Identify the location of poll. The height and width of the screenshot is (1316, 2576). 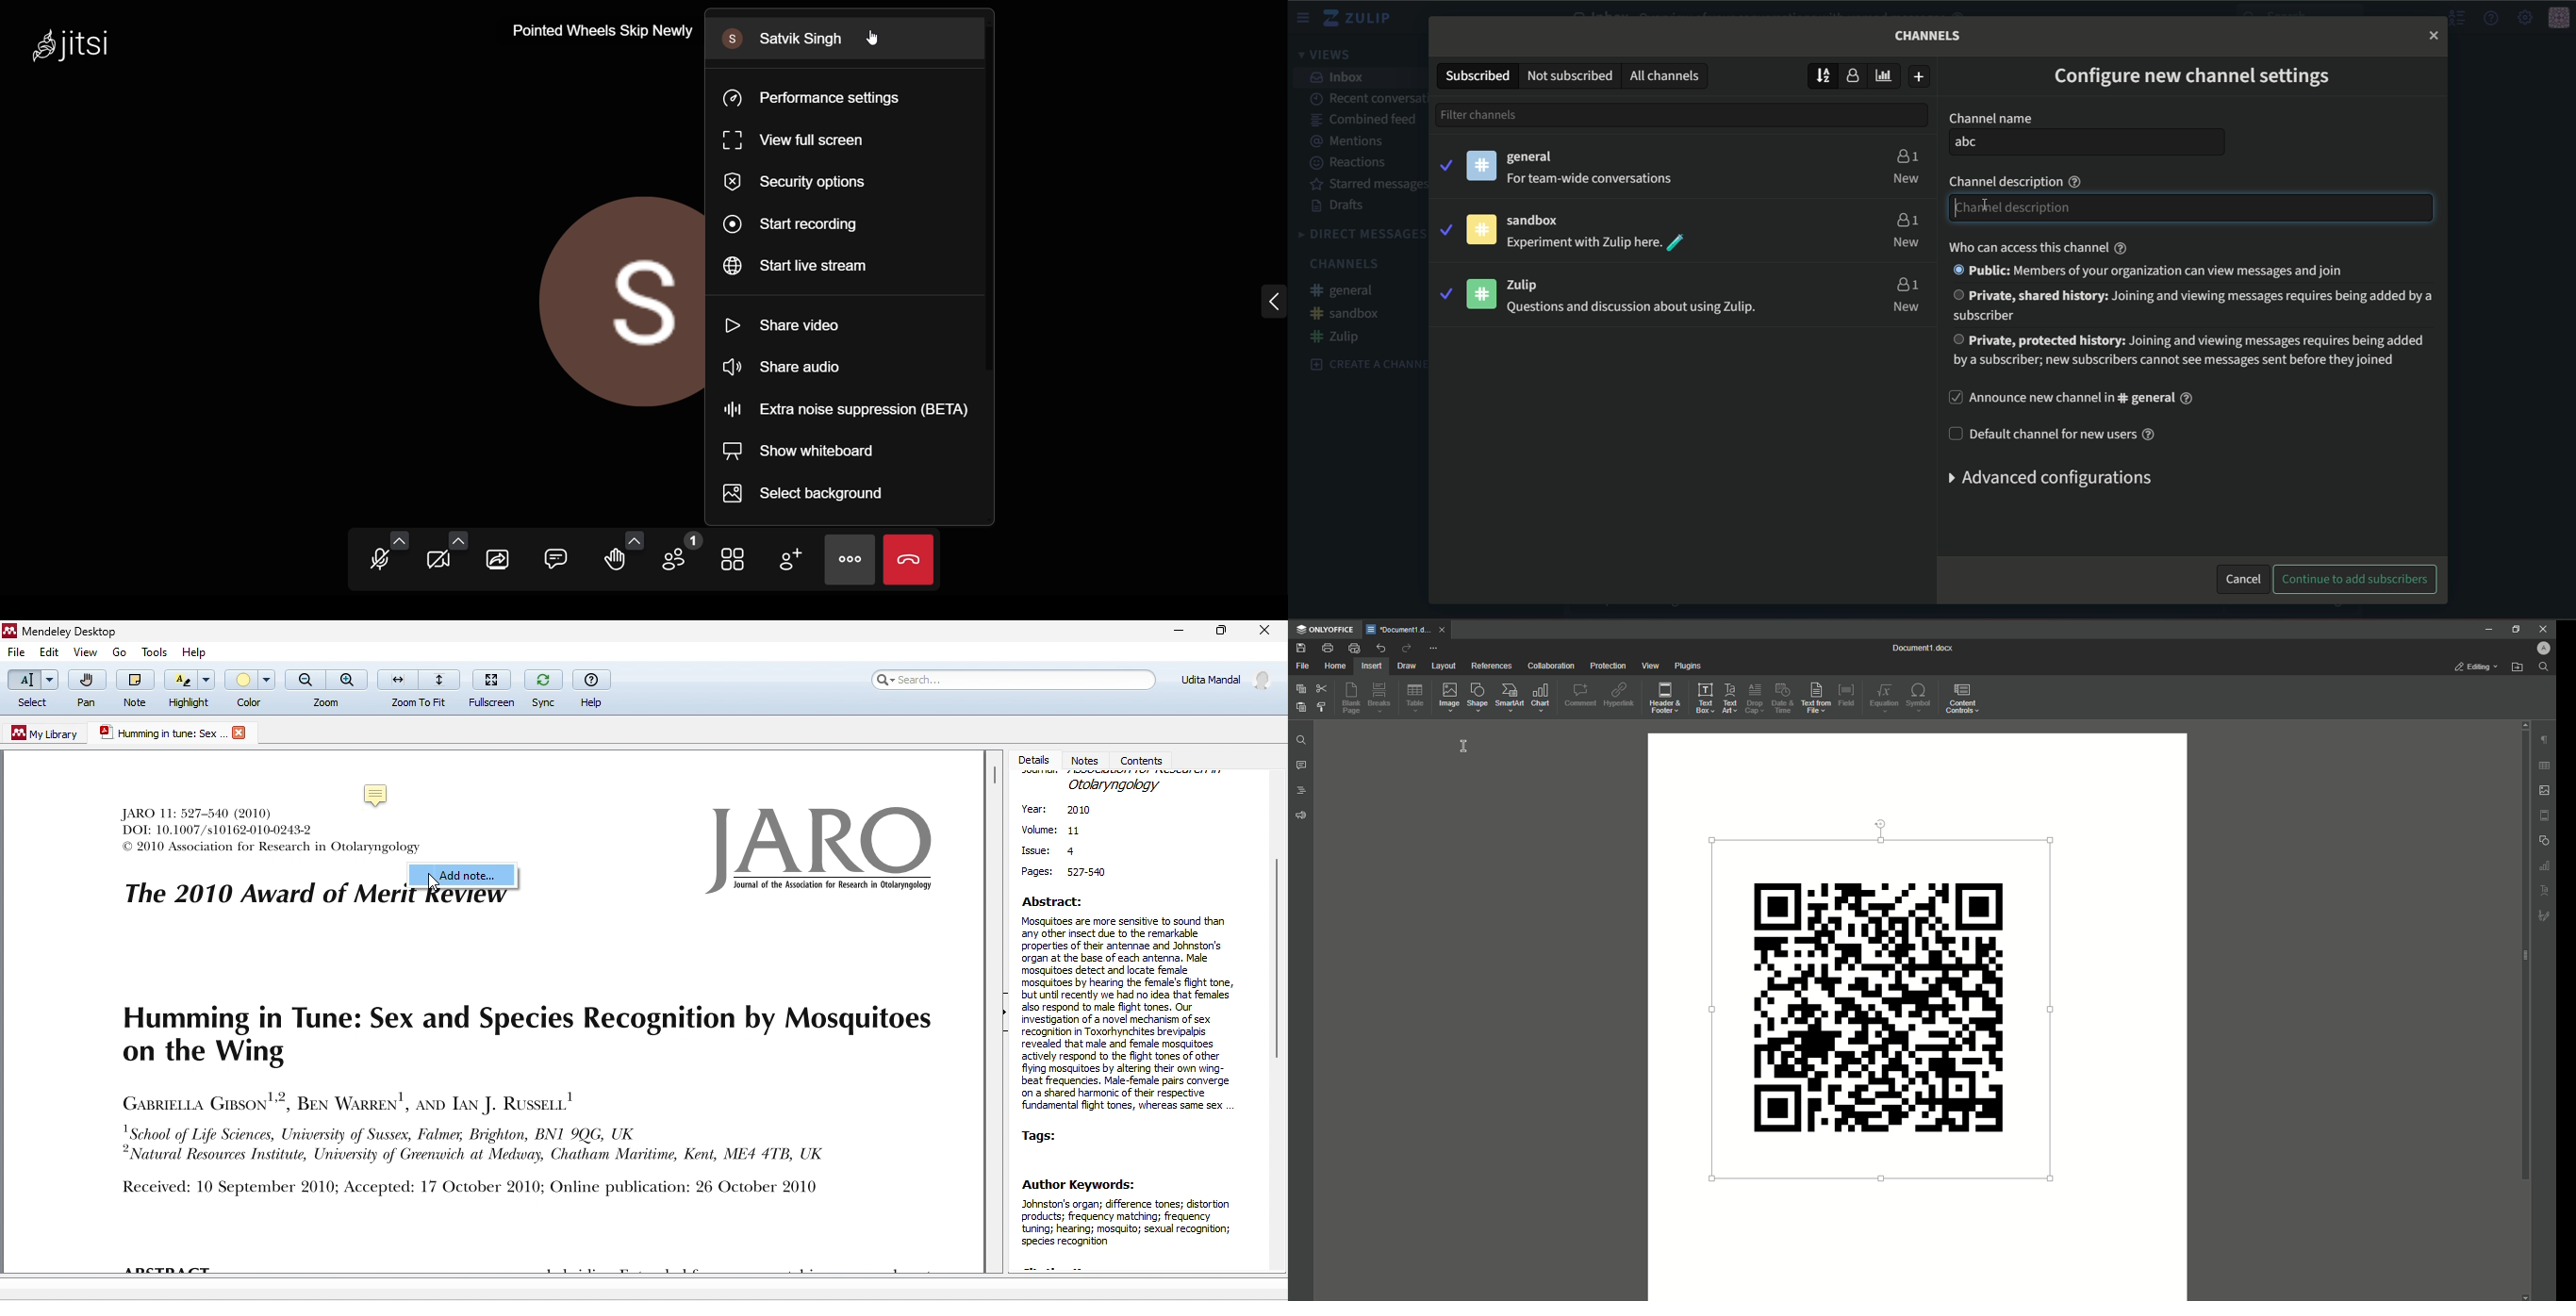
(1888, 75).